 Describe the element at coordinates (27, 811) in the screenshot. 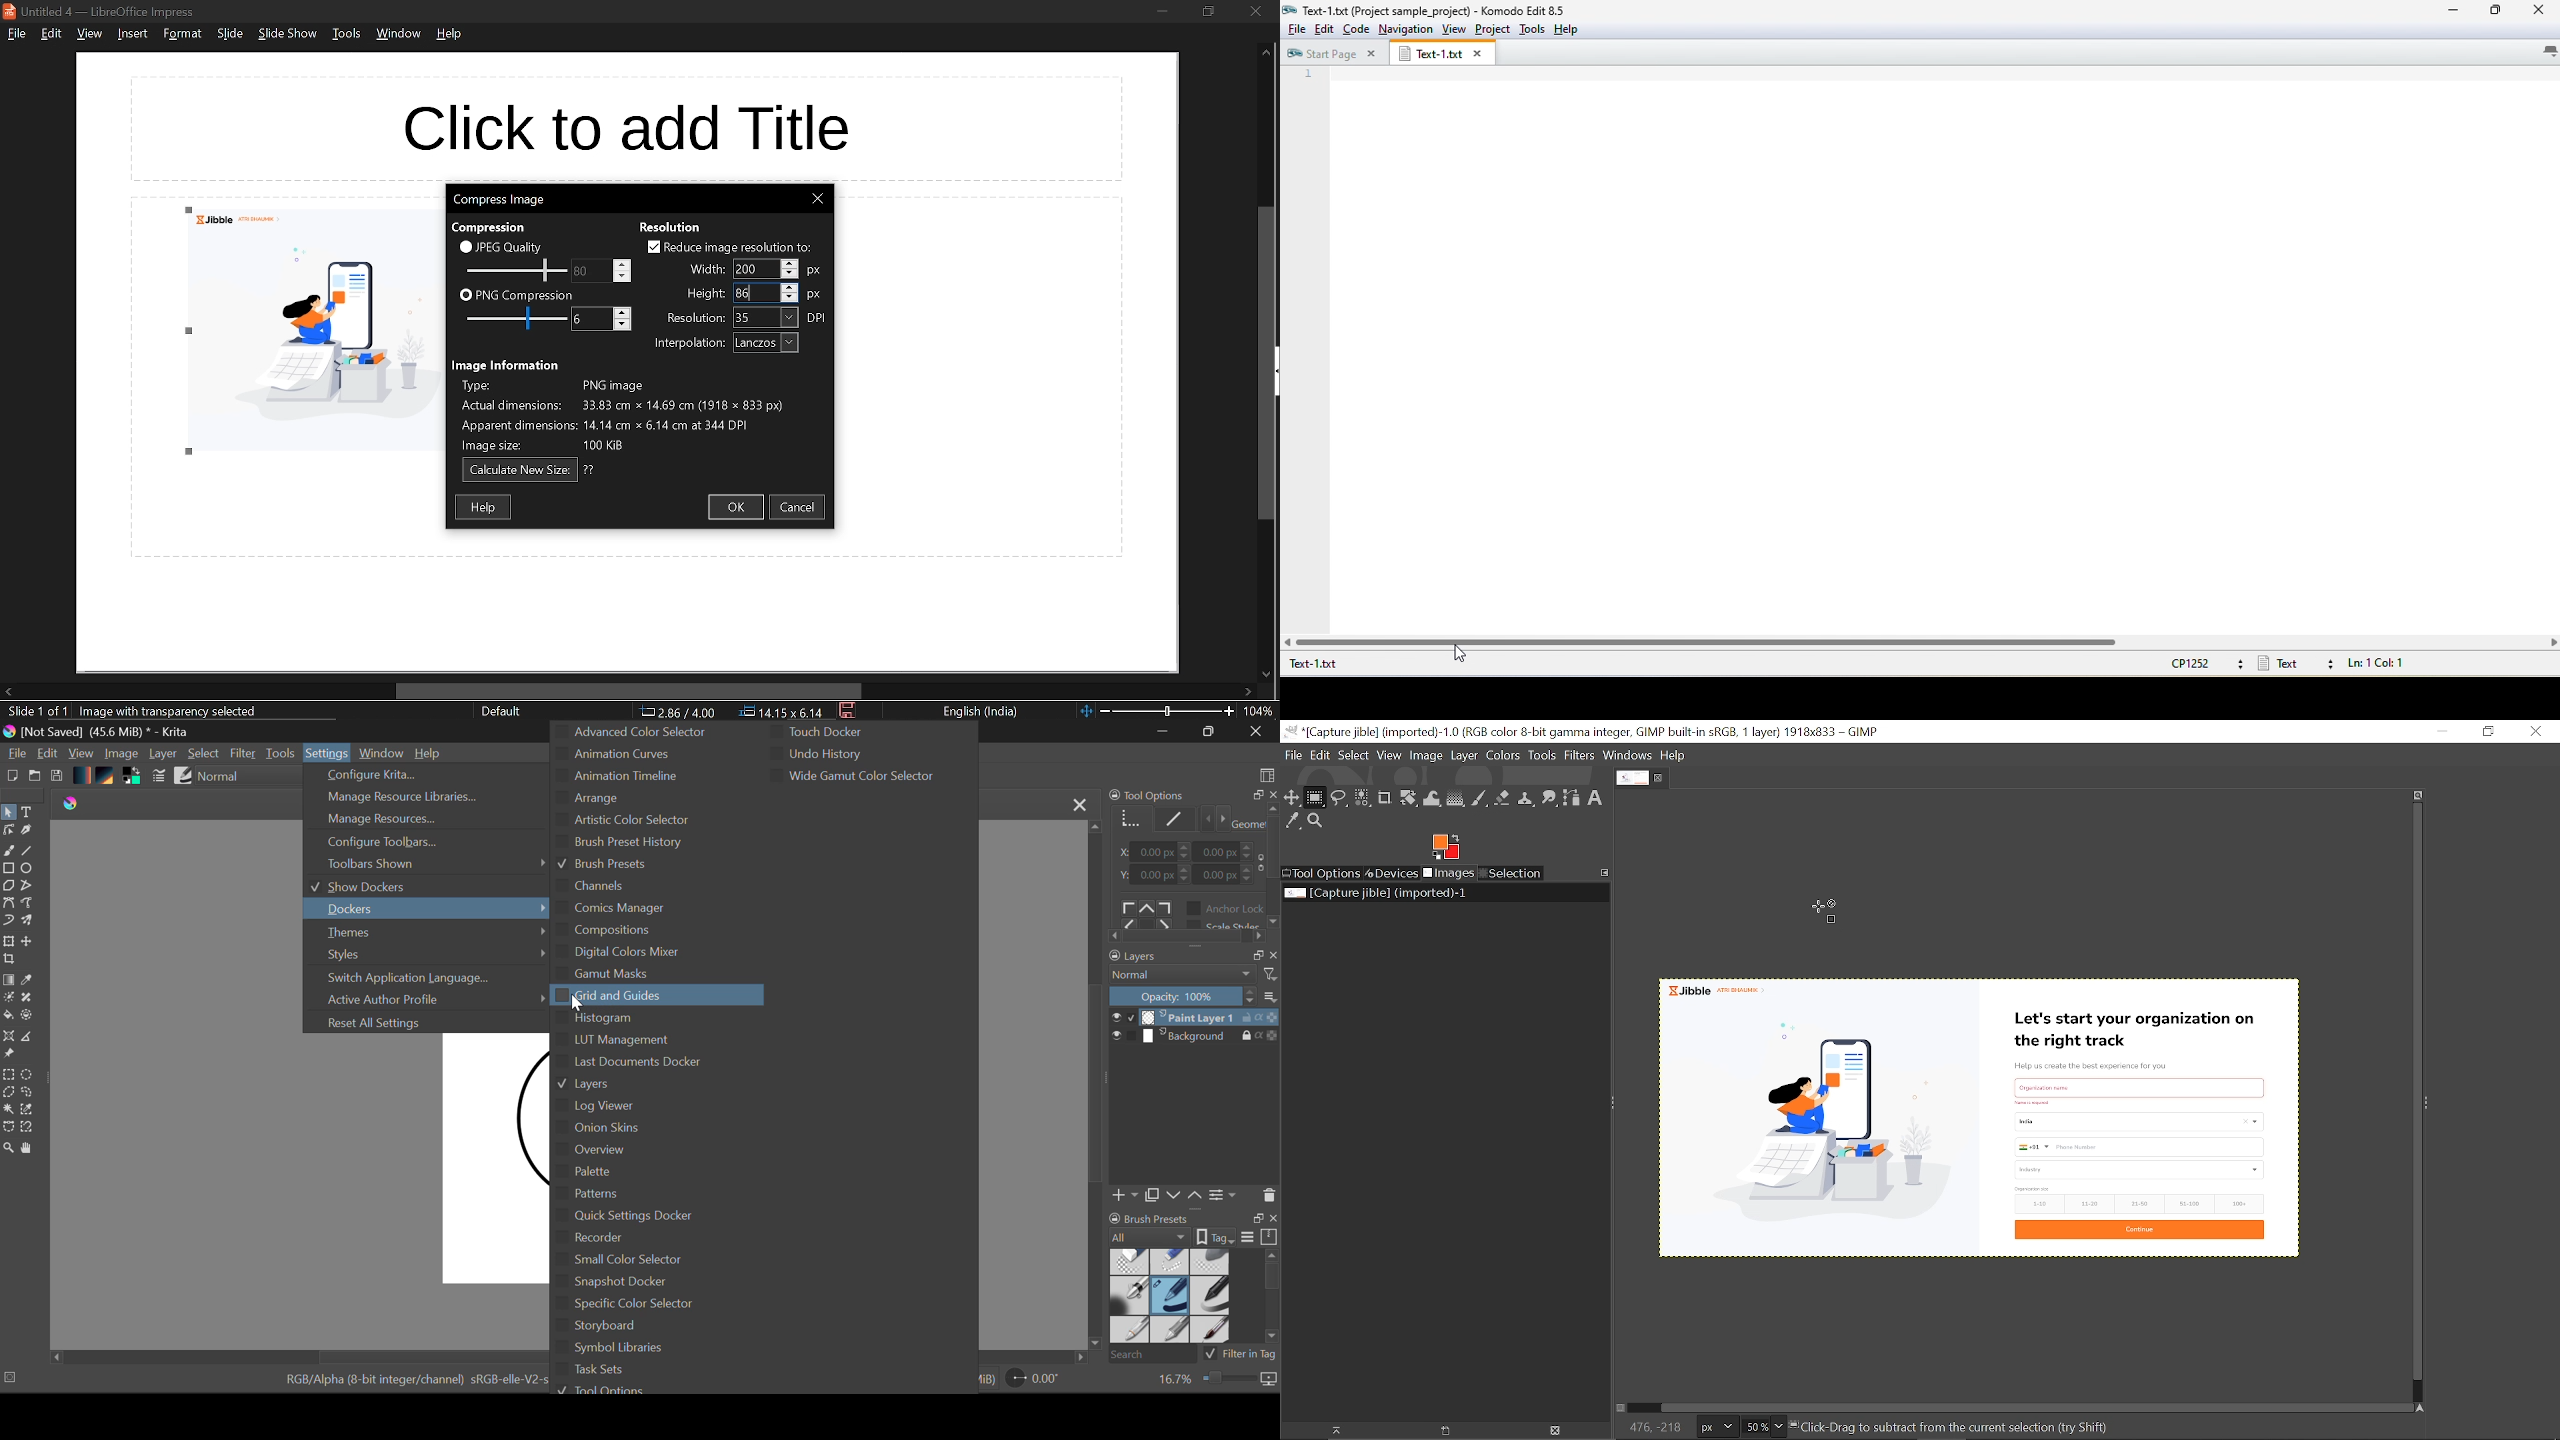

I see `Text` at that location.